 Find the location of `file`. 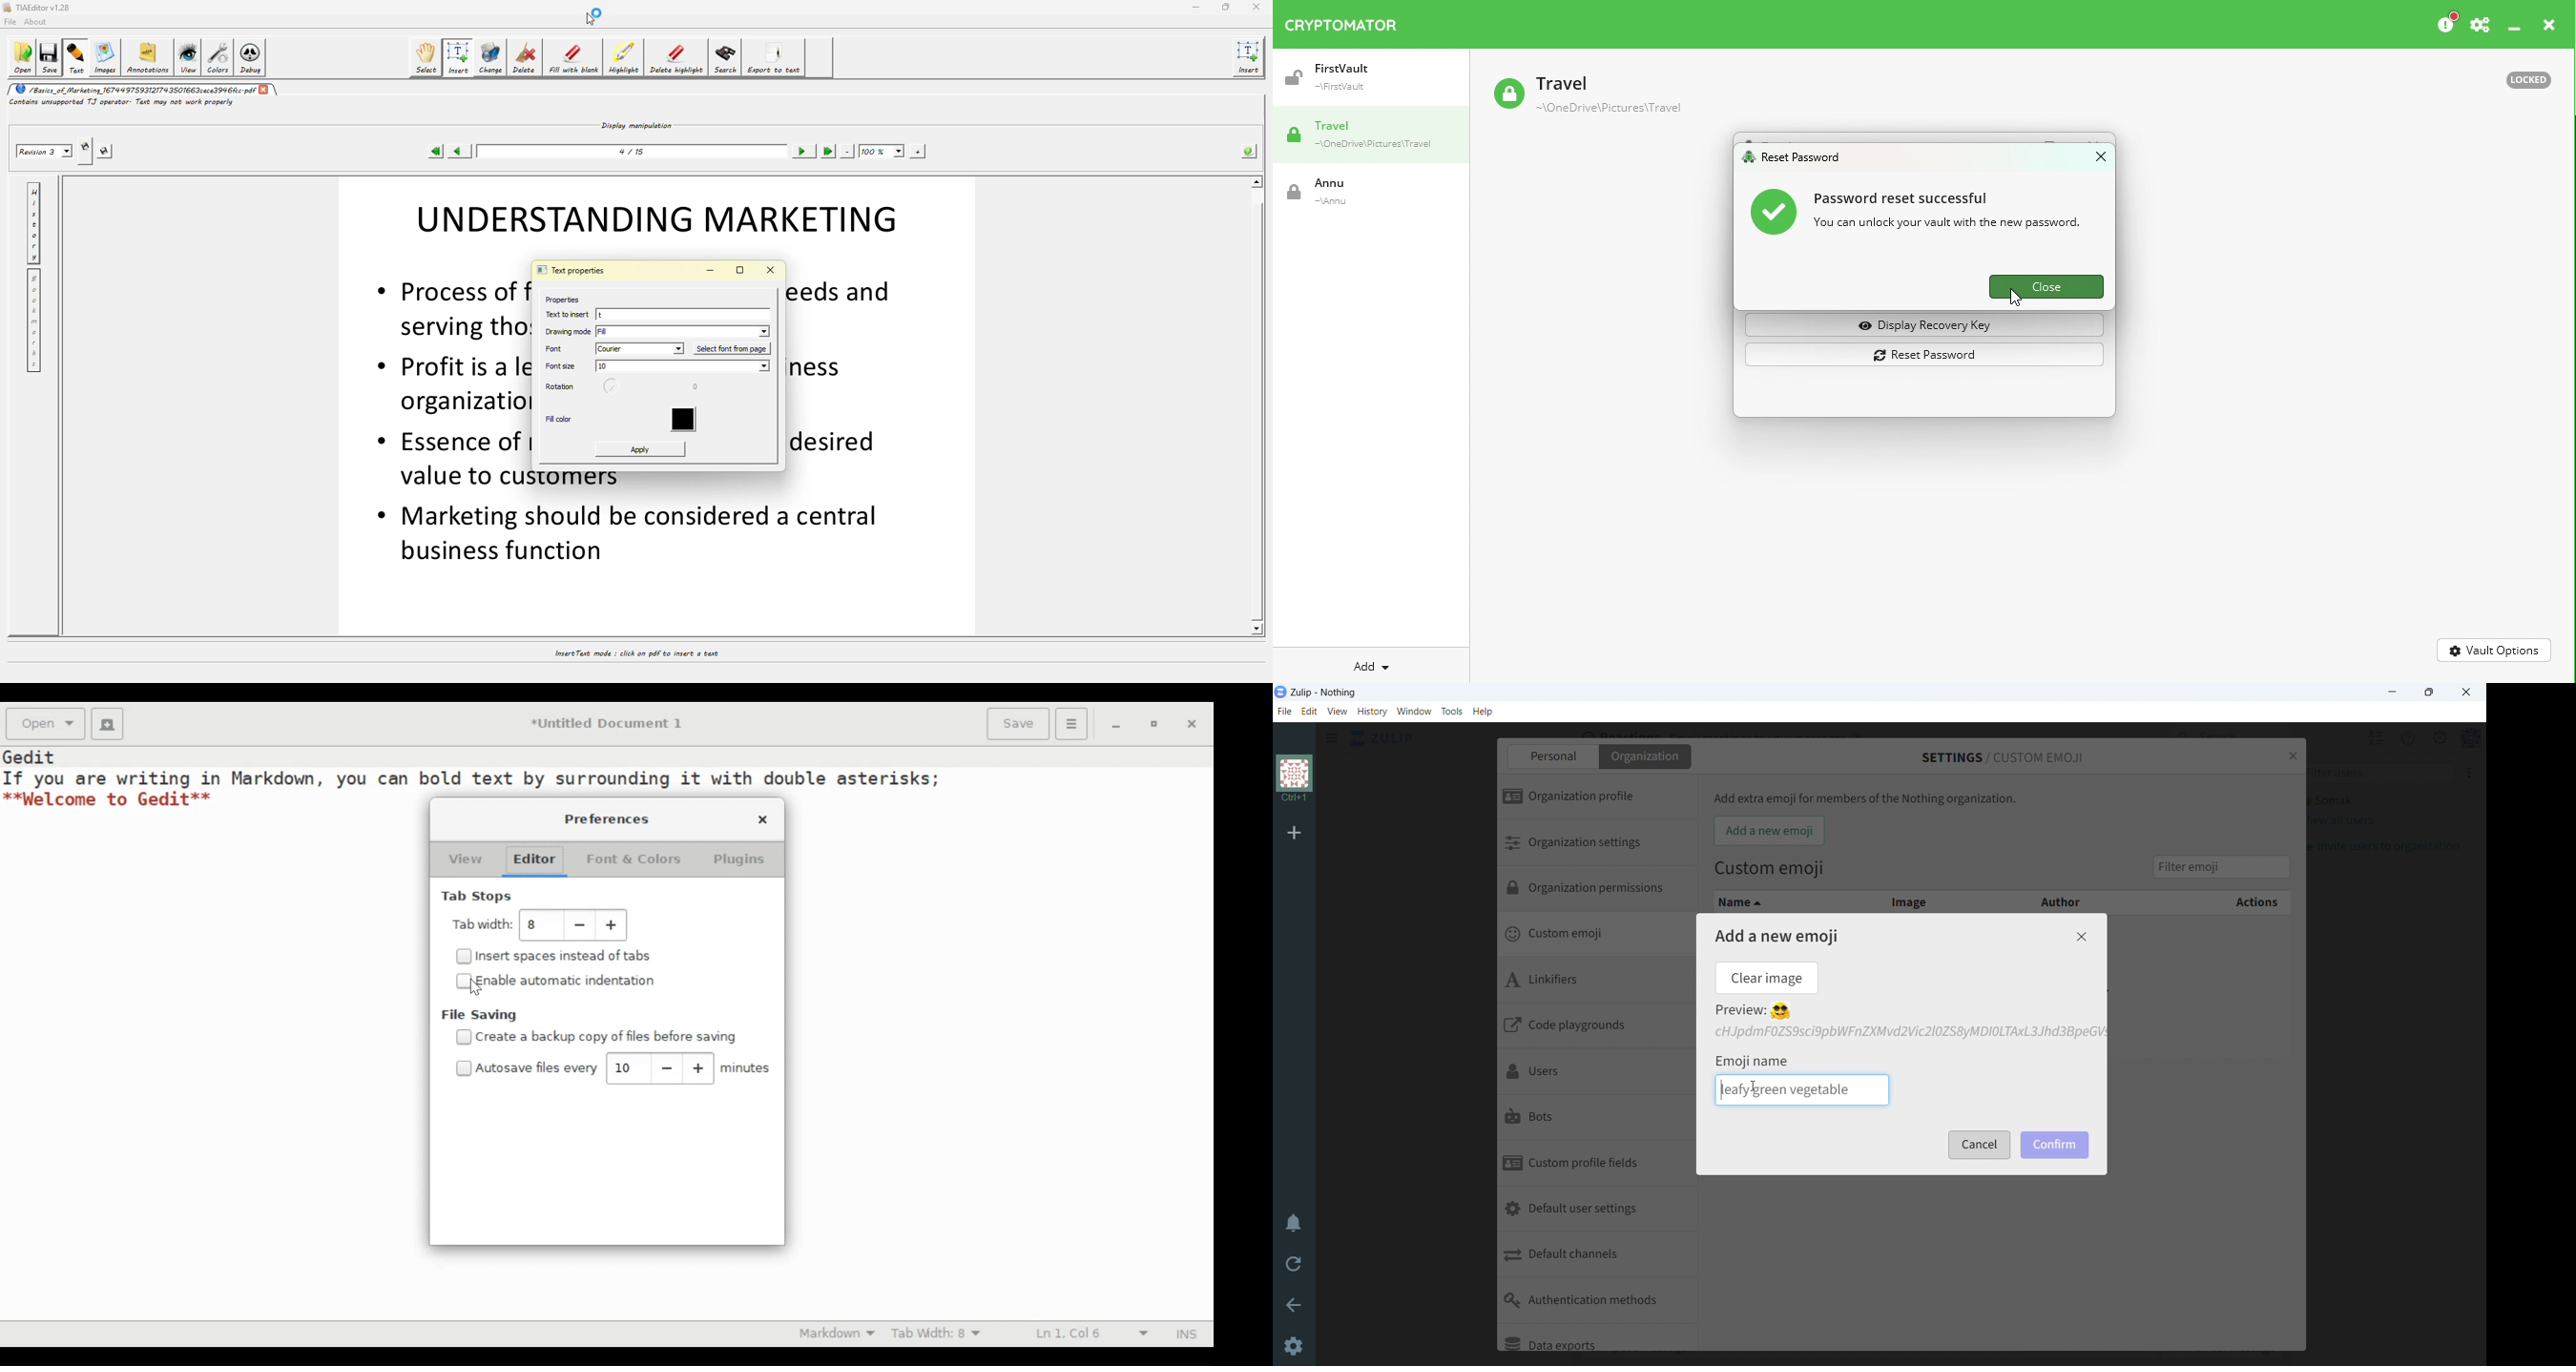

file is located at coordinates (1283, 711).